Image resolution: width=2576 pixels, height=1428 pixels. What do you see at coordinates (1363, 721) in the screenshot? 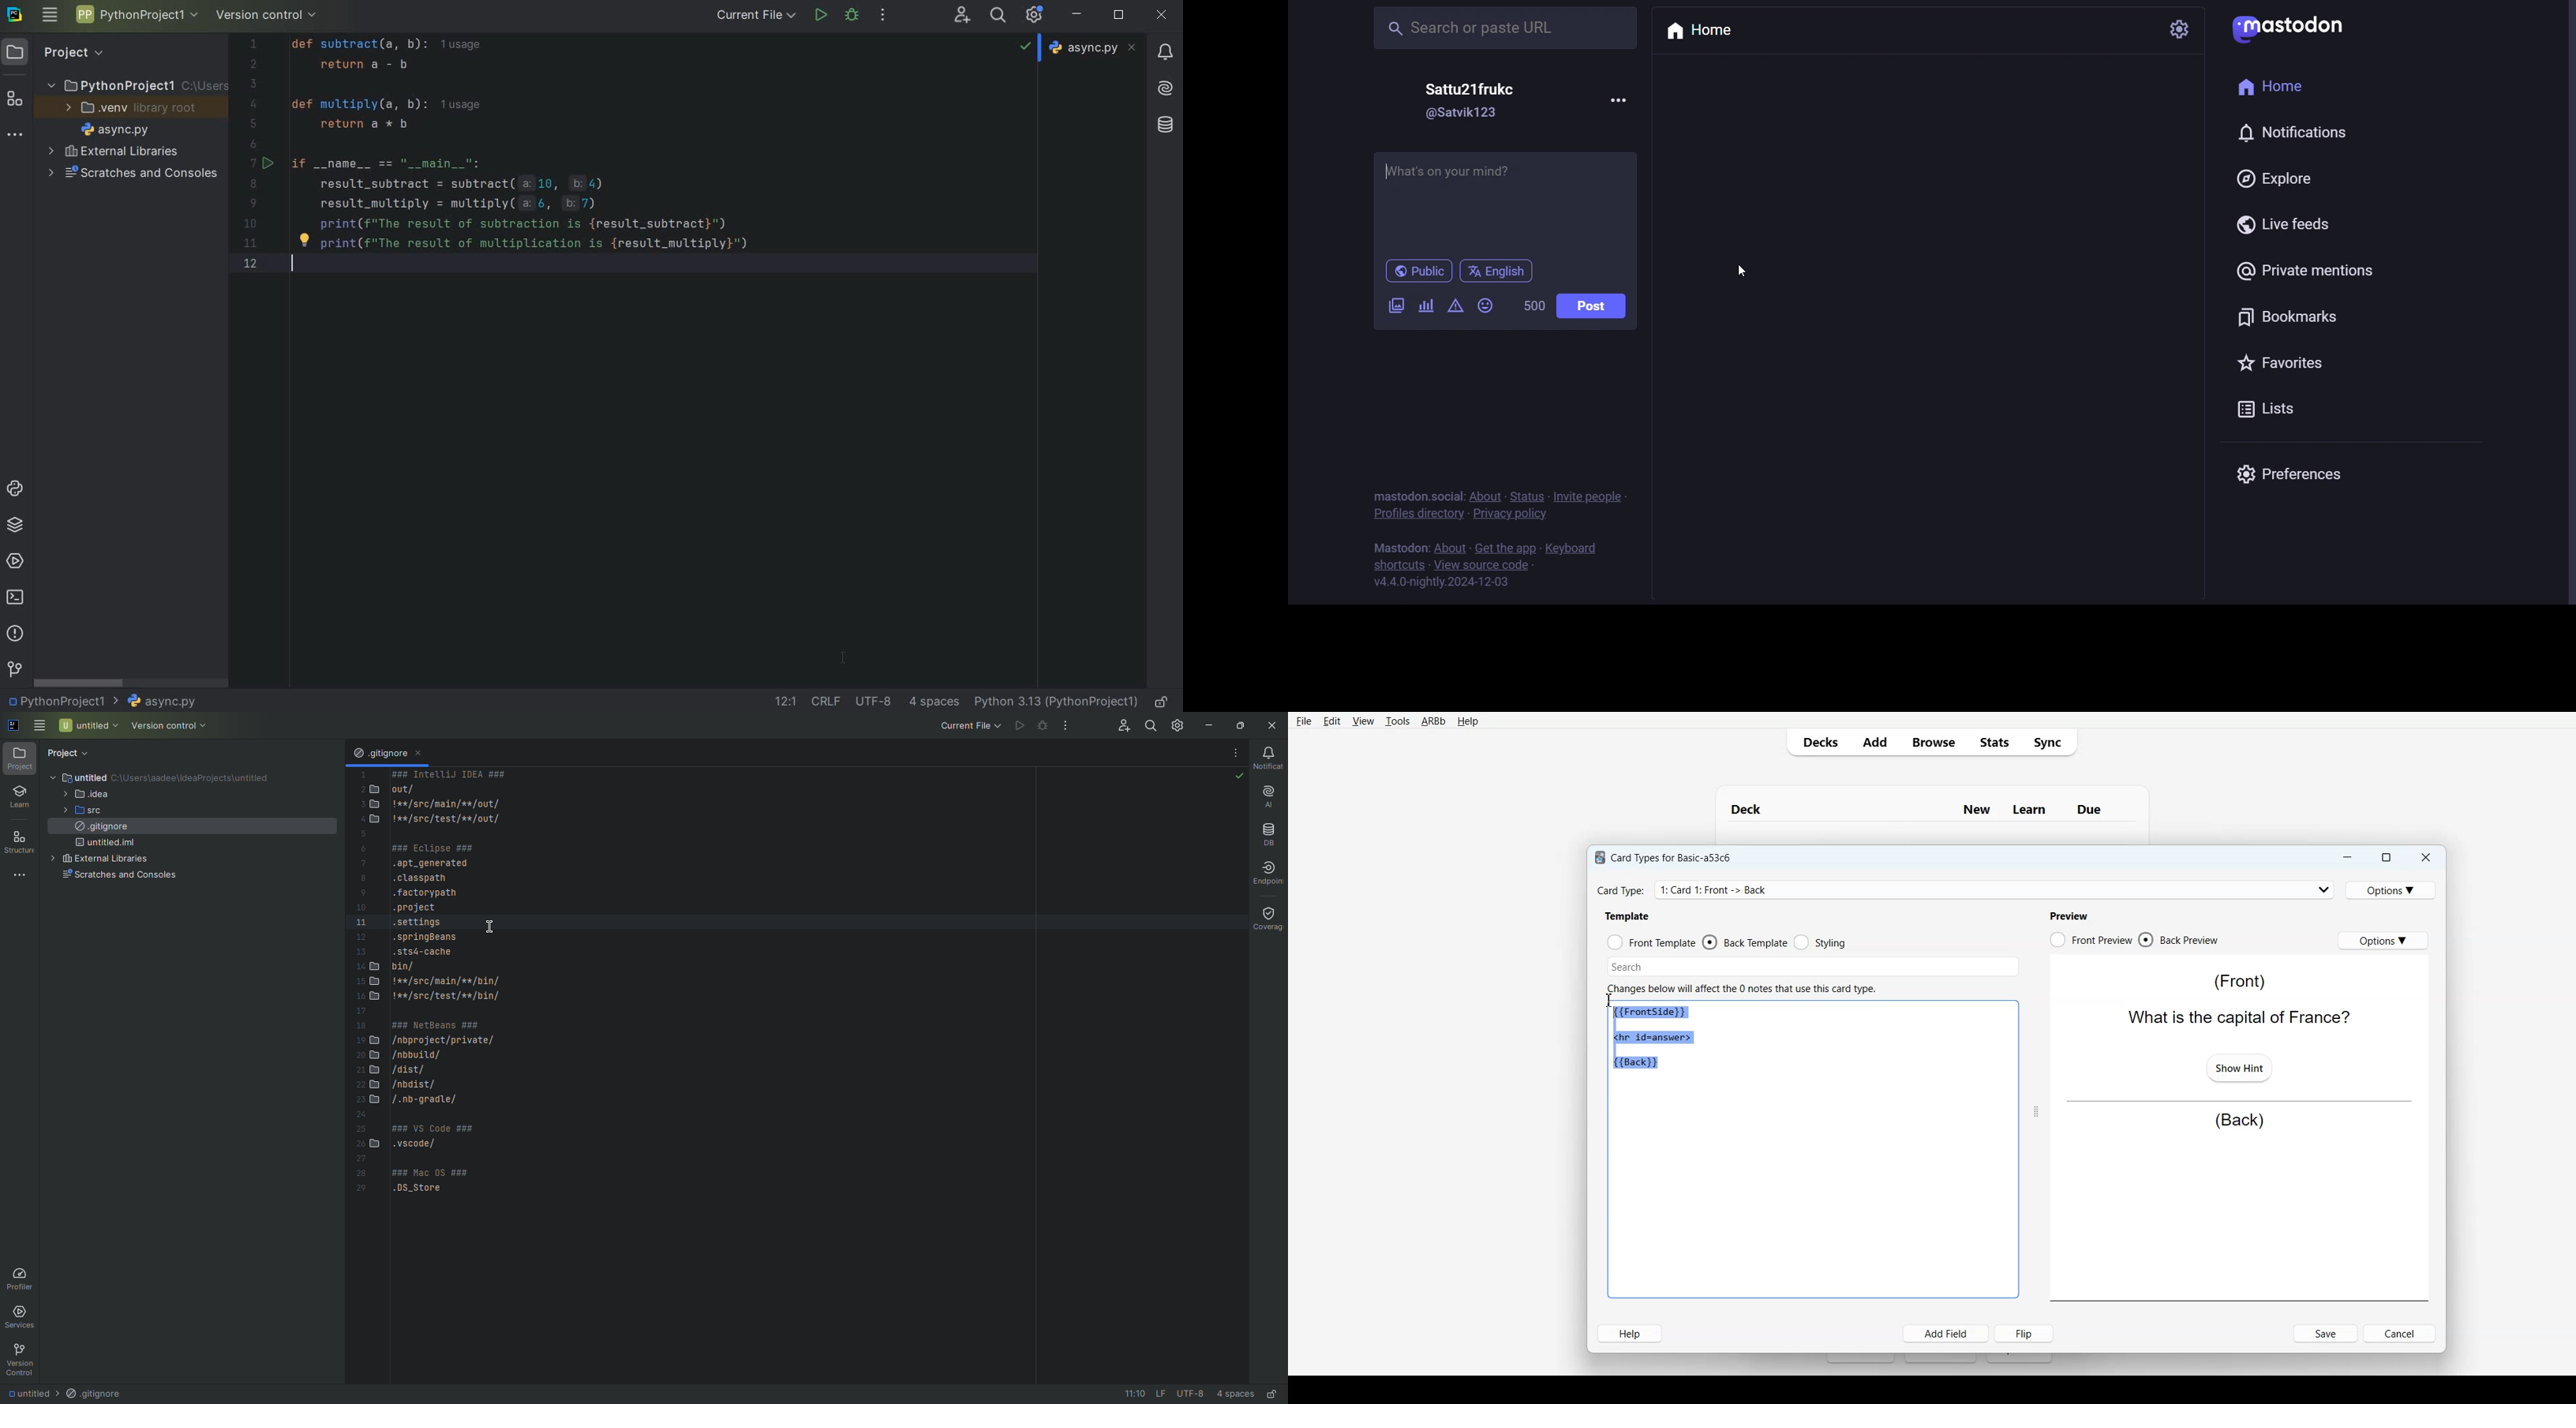
I see `View` at bounding box center [1363, 721].